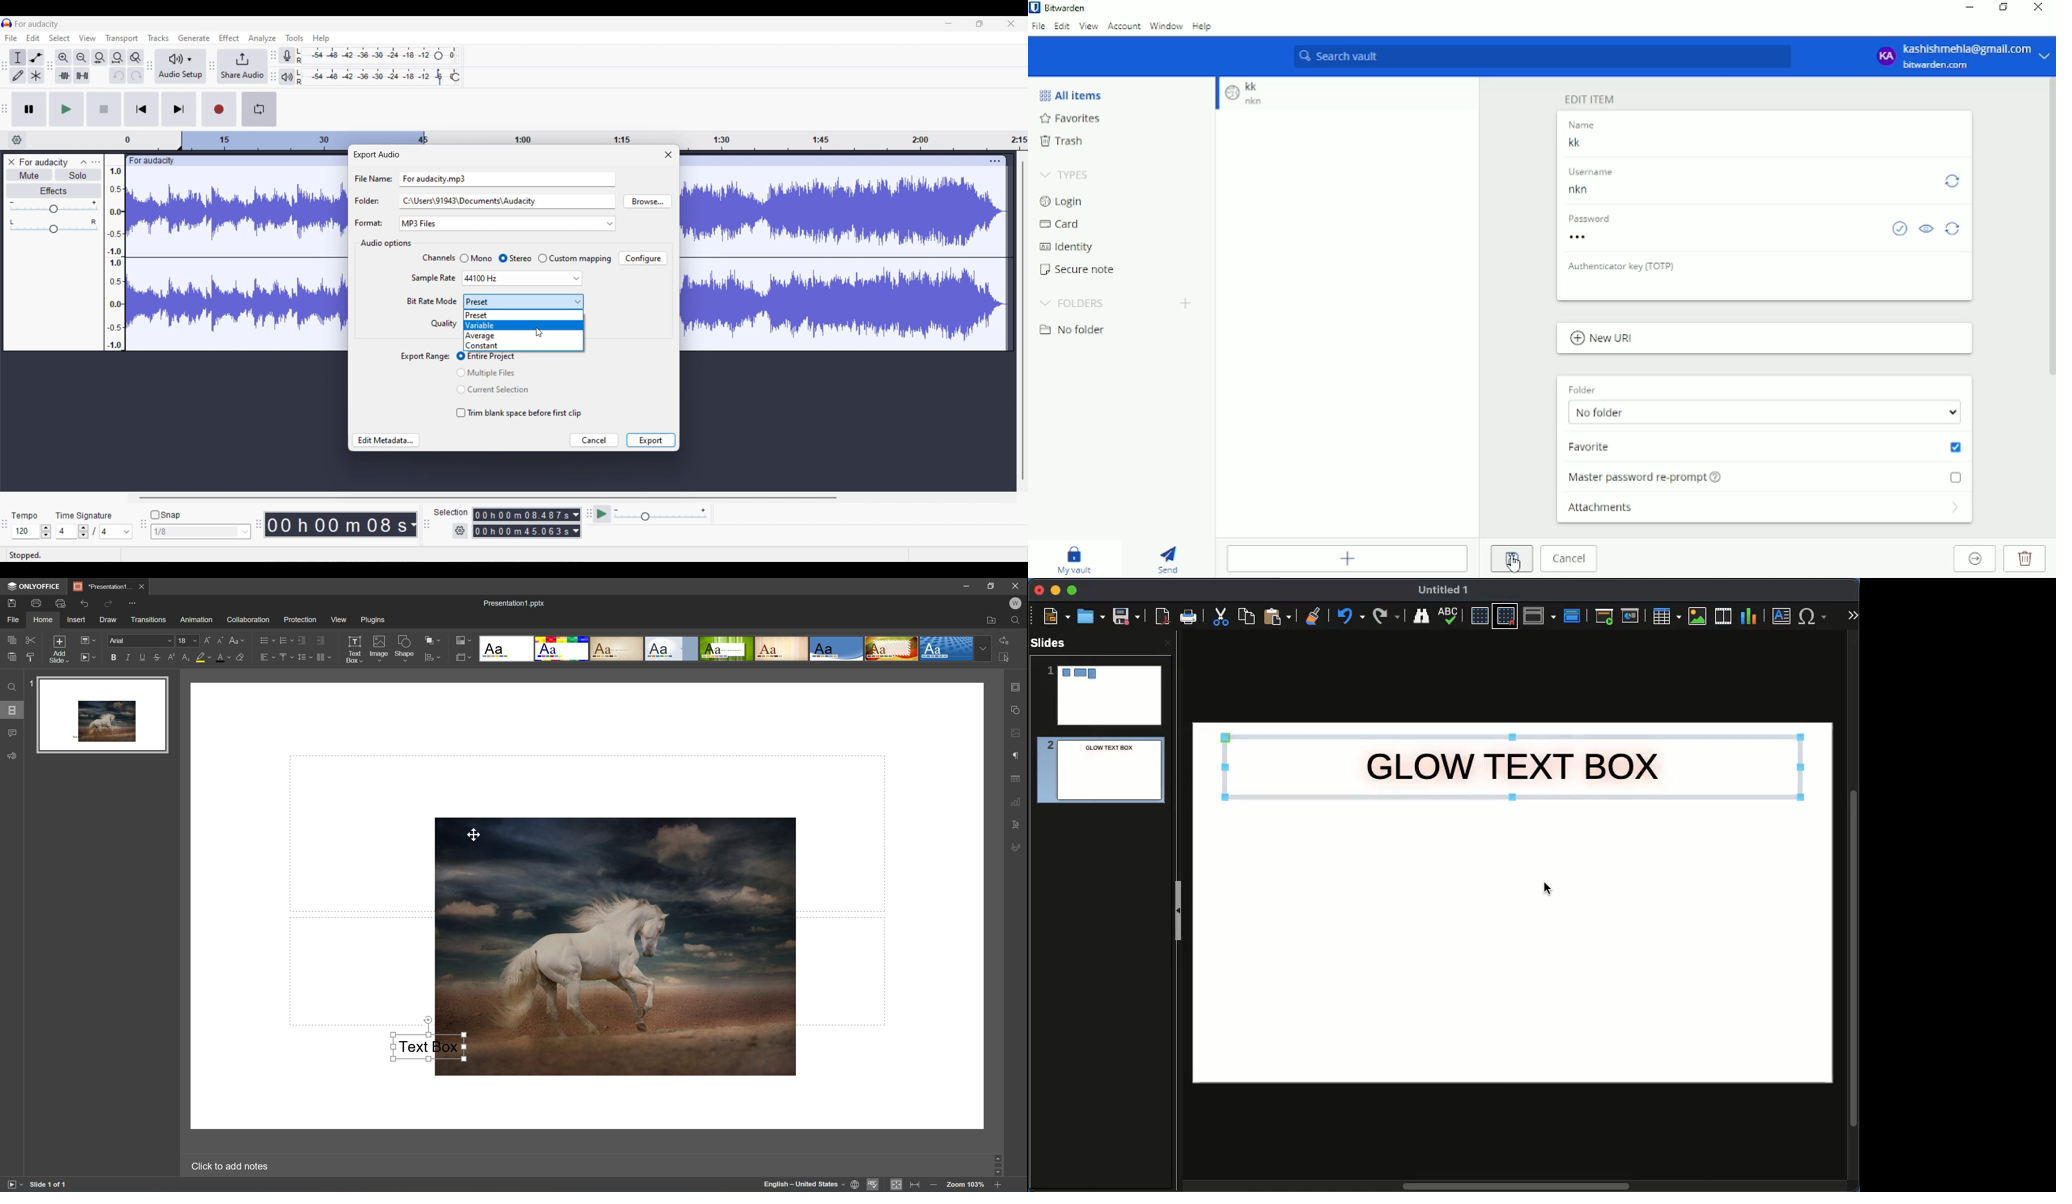 The width and height of the screenshot is (2072, 1204). Describe the element at coordinates (1546, 887) in the screenshot. I see `Deselected` at that location.